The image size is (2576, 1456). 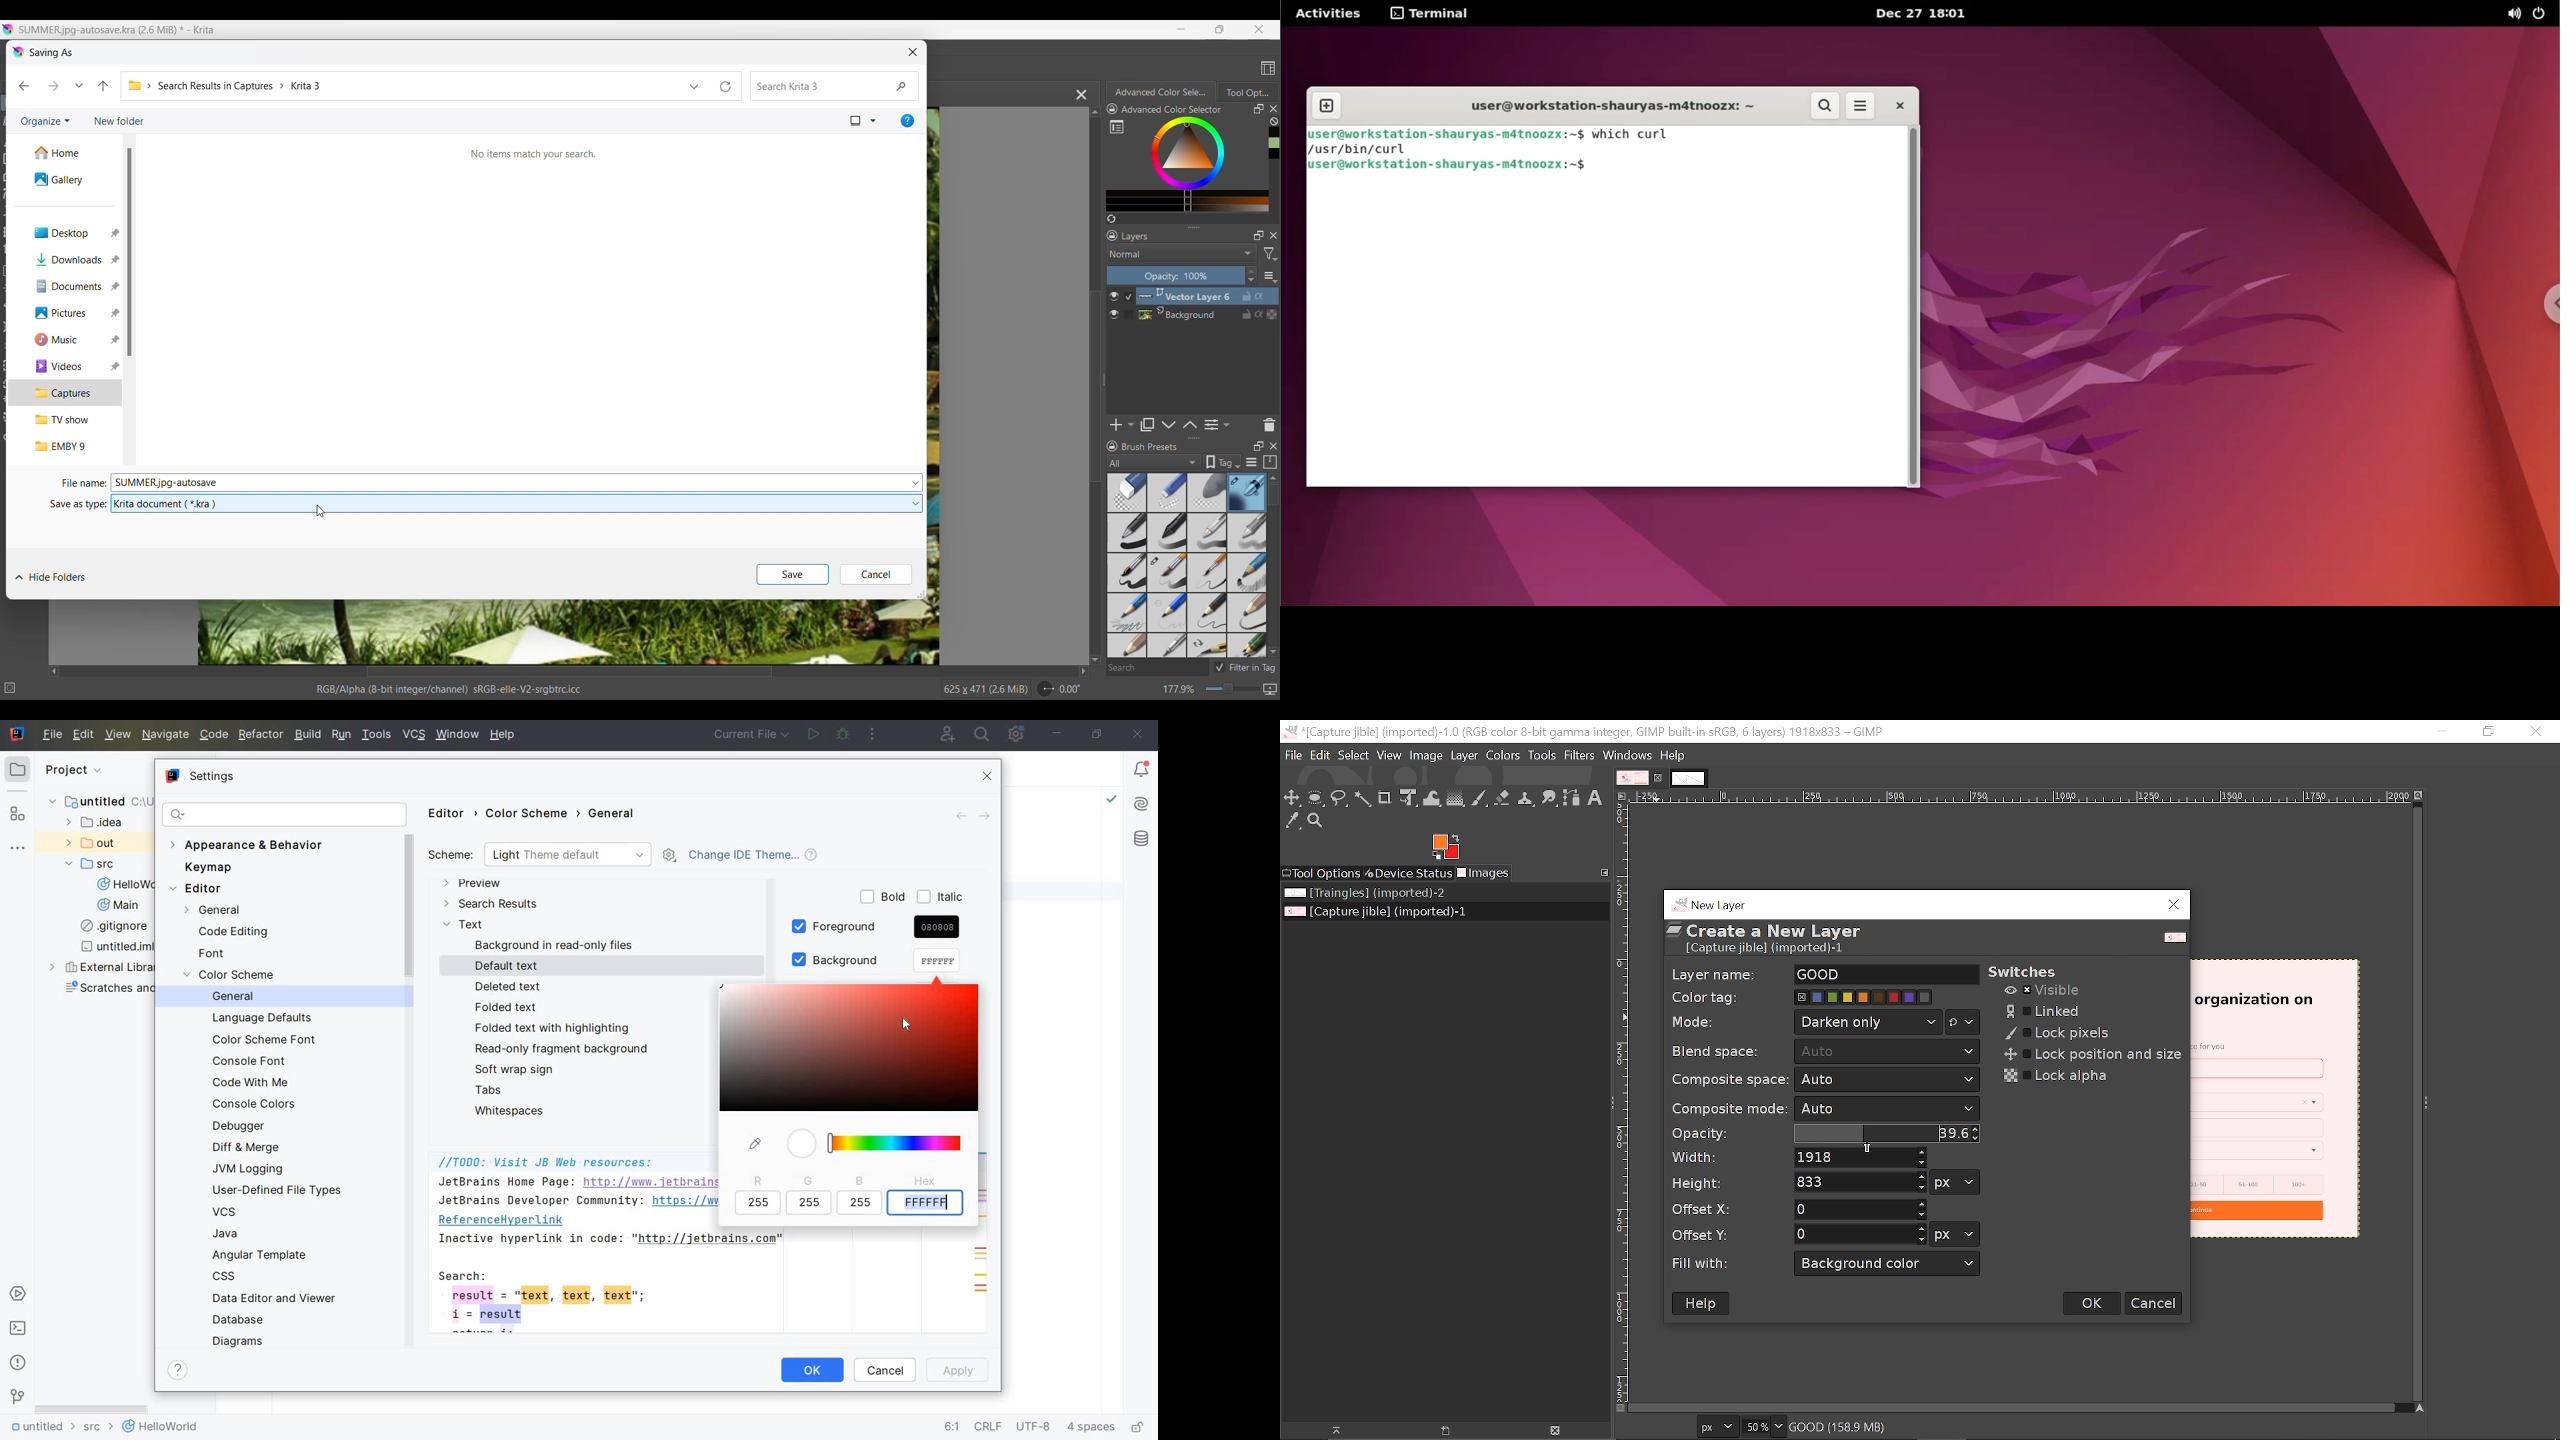 What do you see at coordinates (1269, 462) in the screenshot?
I see `Storage resources` at bounding box center [1269, 462].